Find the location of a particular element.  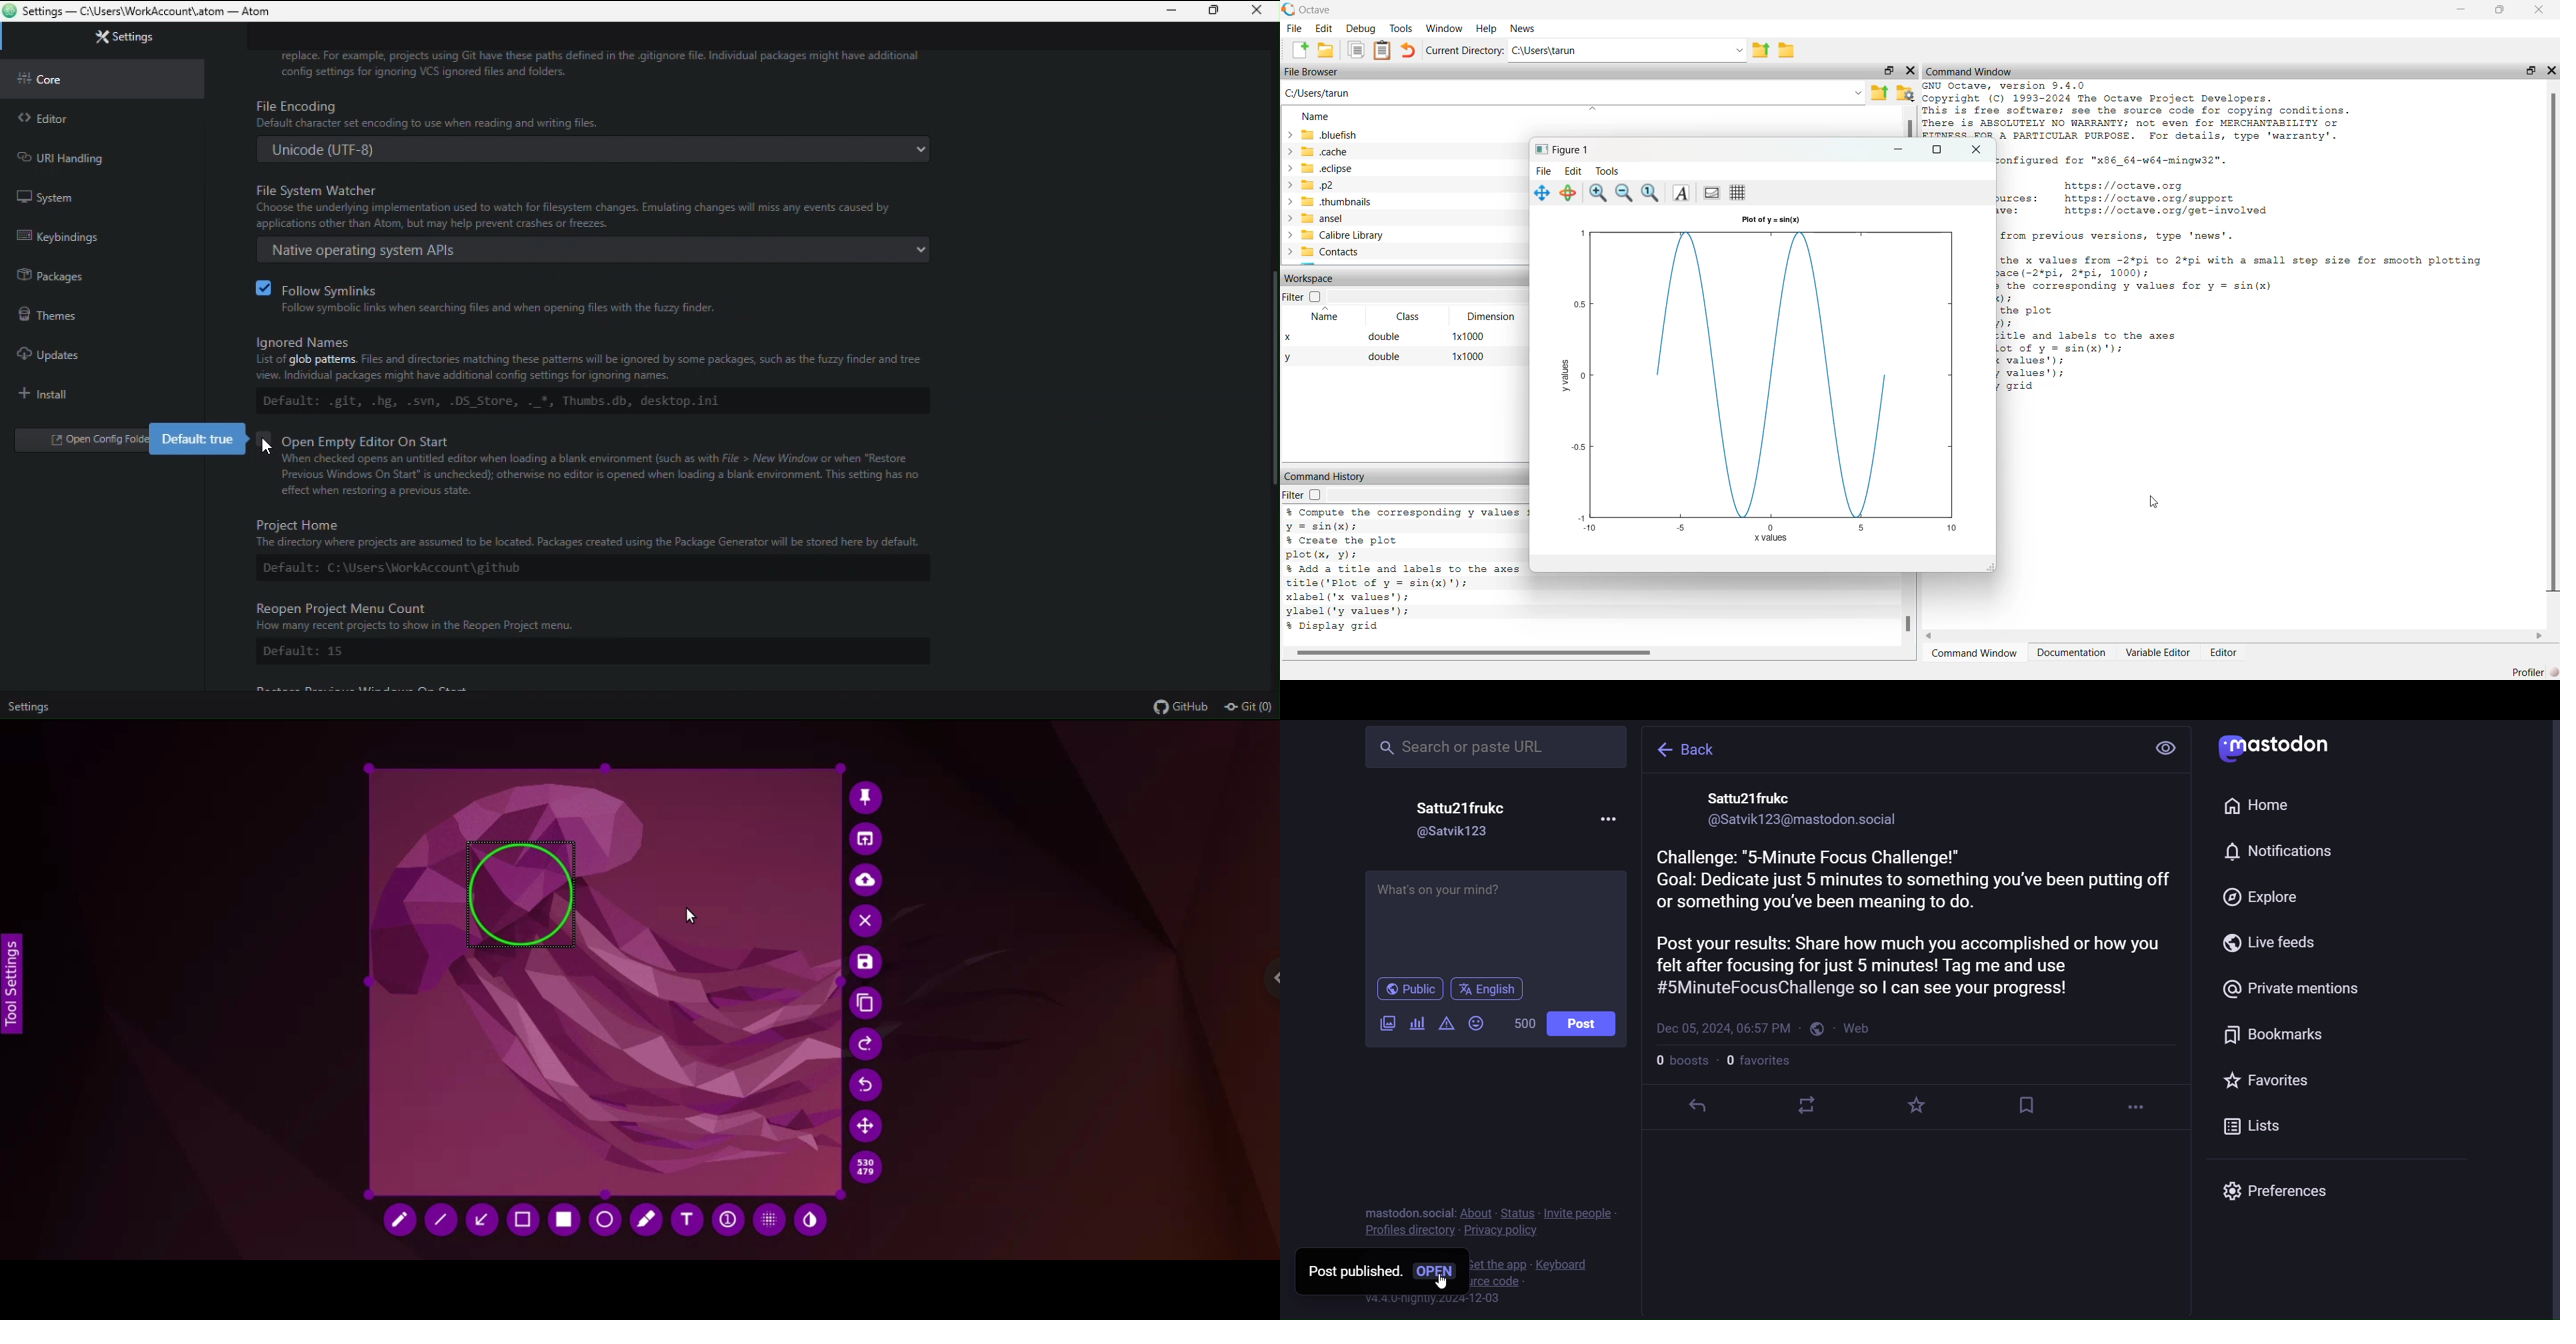

cursor is located at coordinates (690, 913).